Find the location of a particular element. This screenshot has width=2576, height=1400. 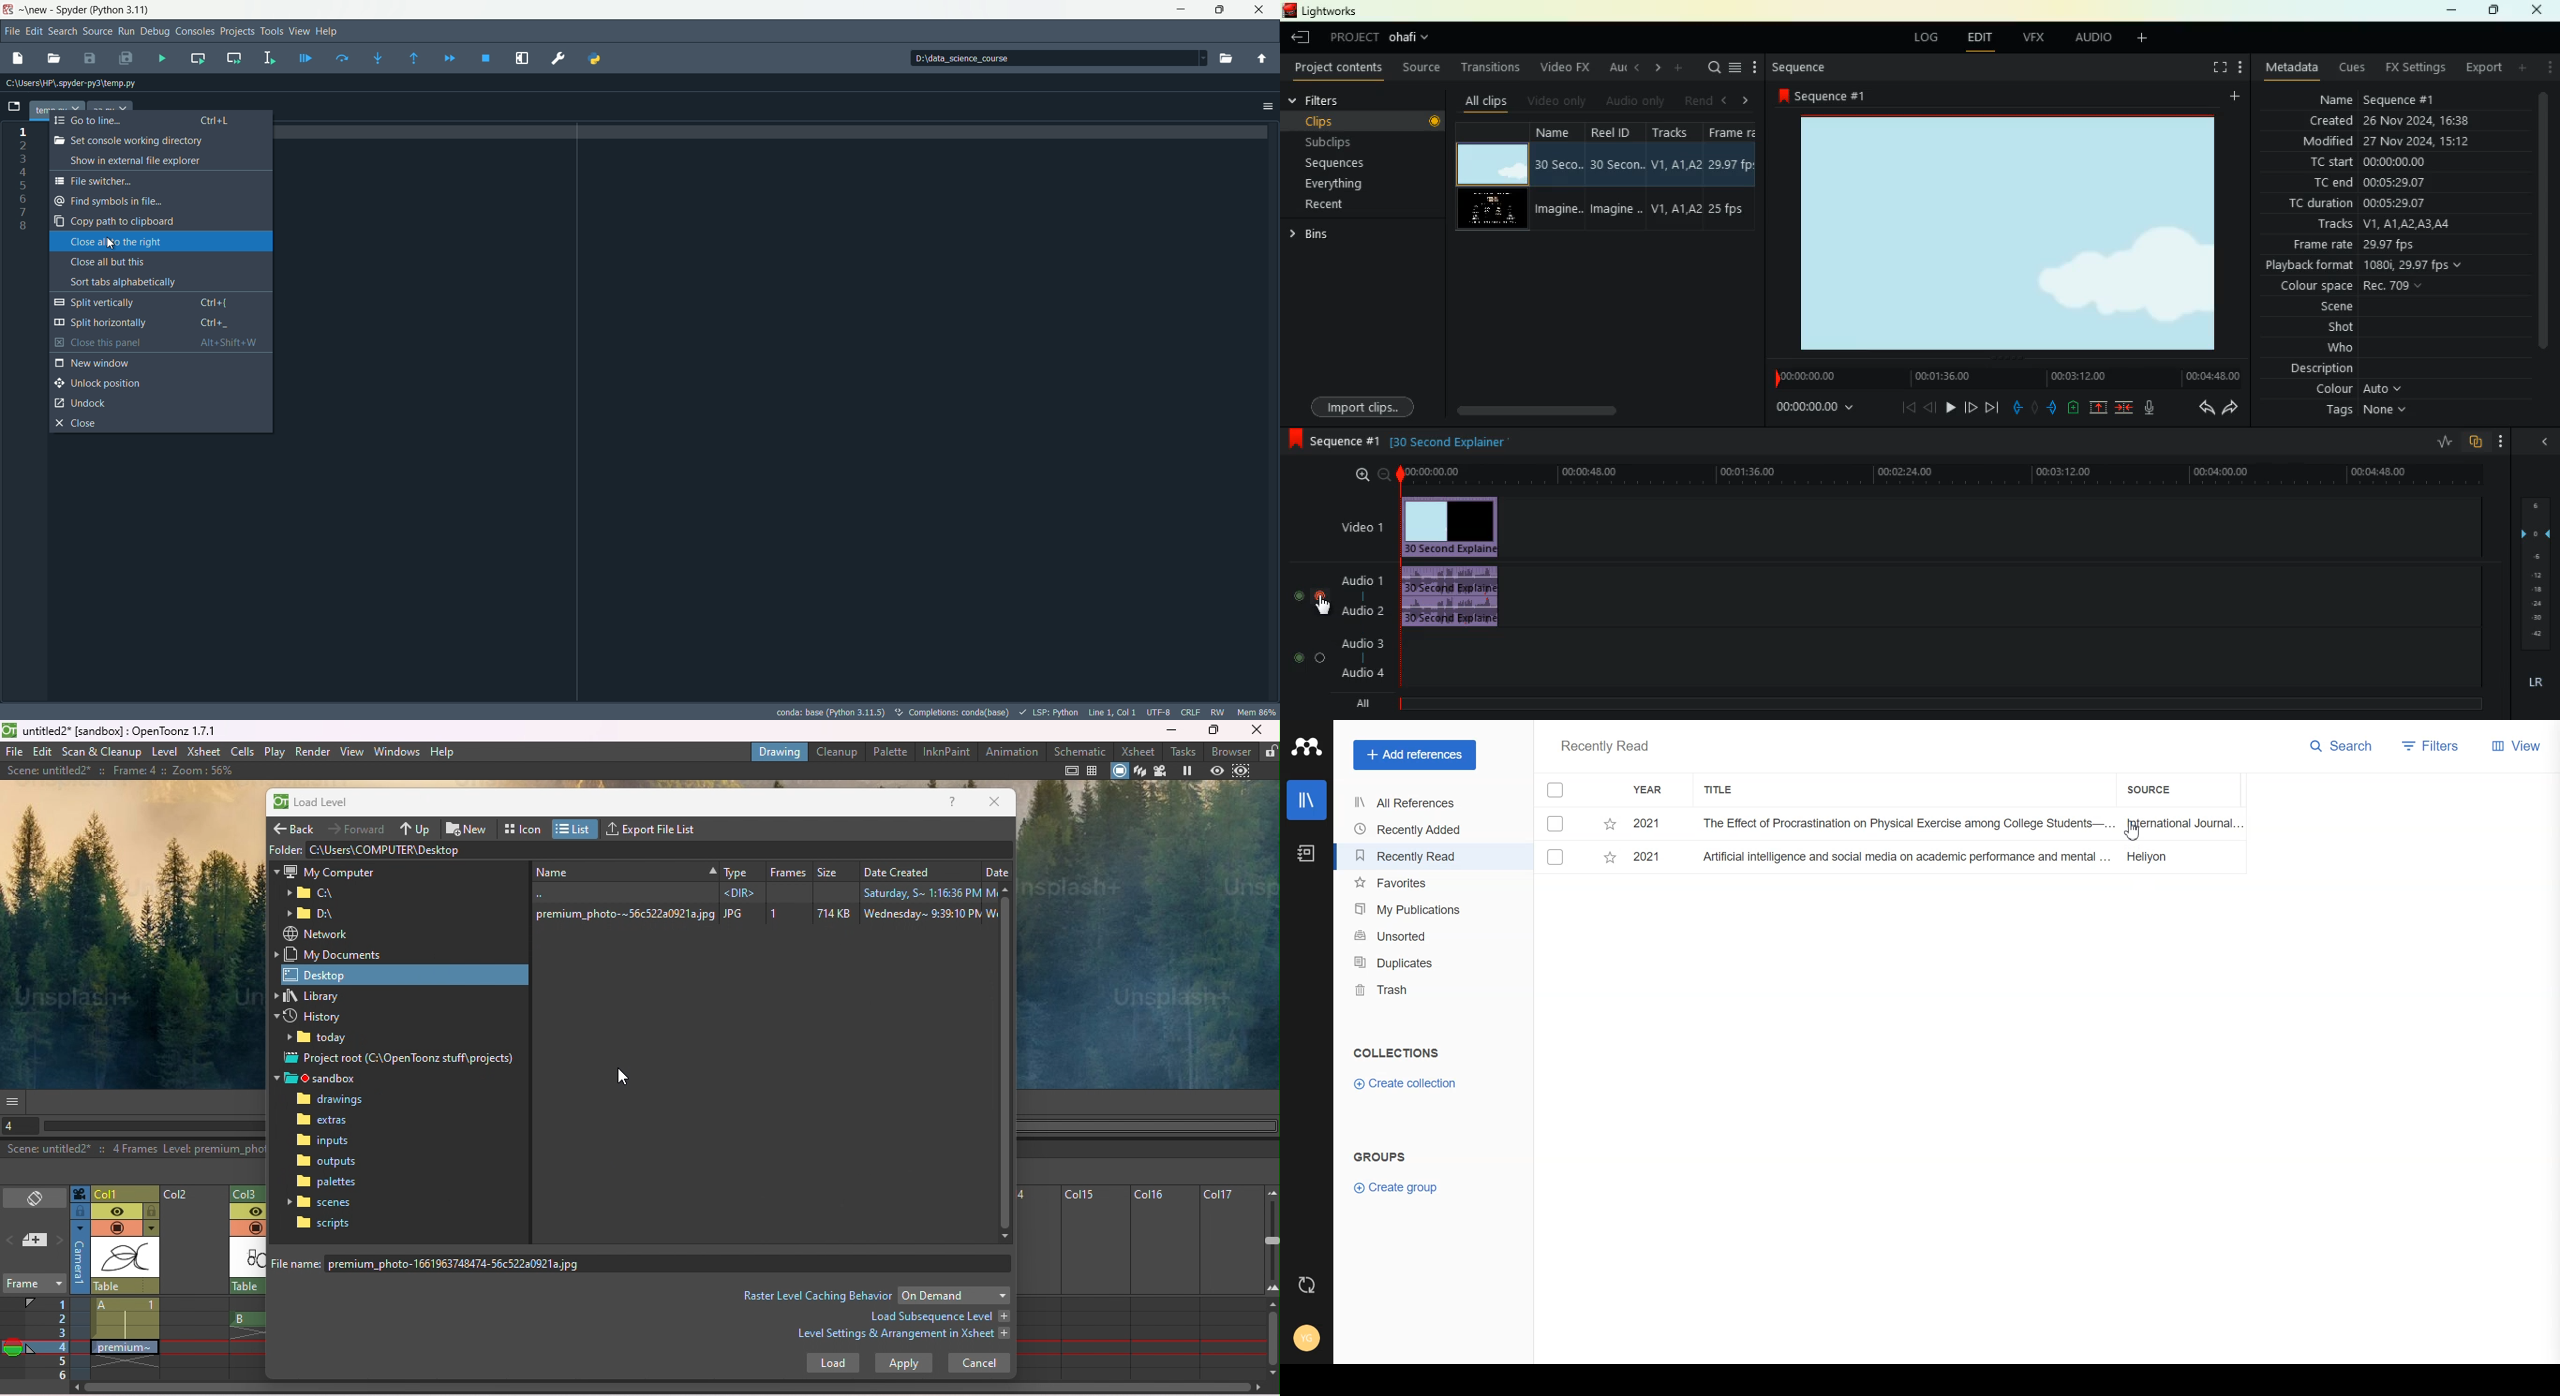

new window is located at coordinates (93, 363).